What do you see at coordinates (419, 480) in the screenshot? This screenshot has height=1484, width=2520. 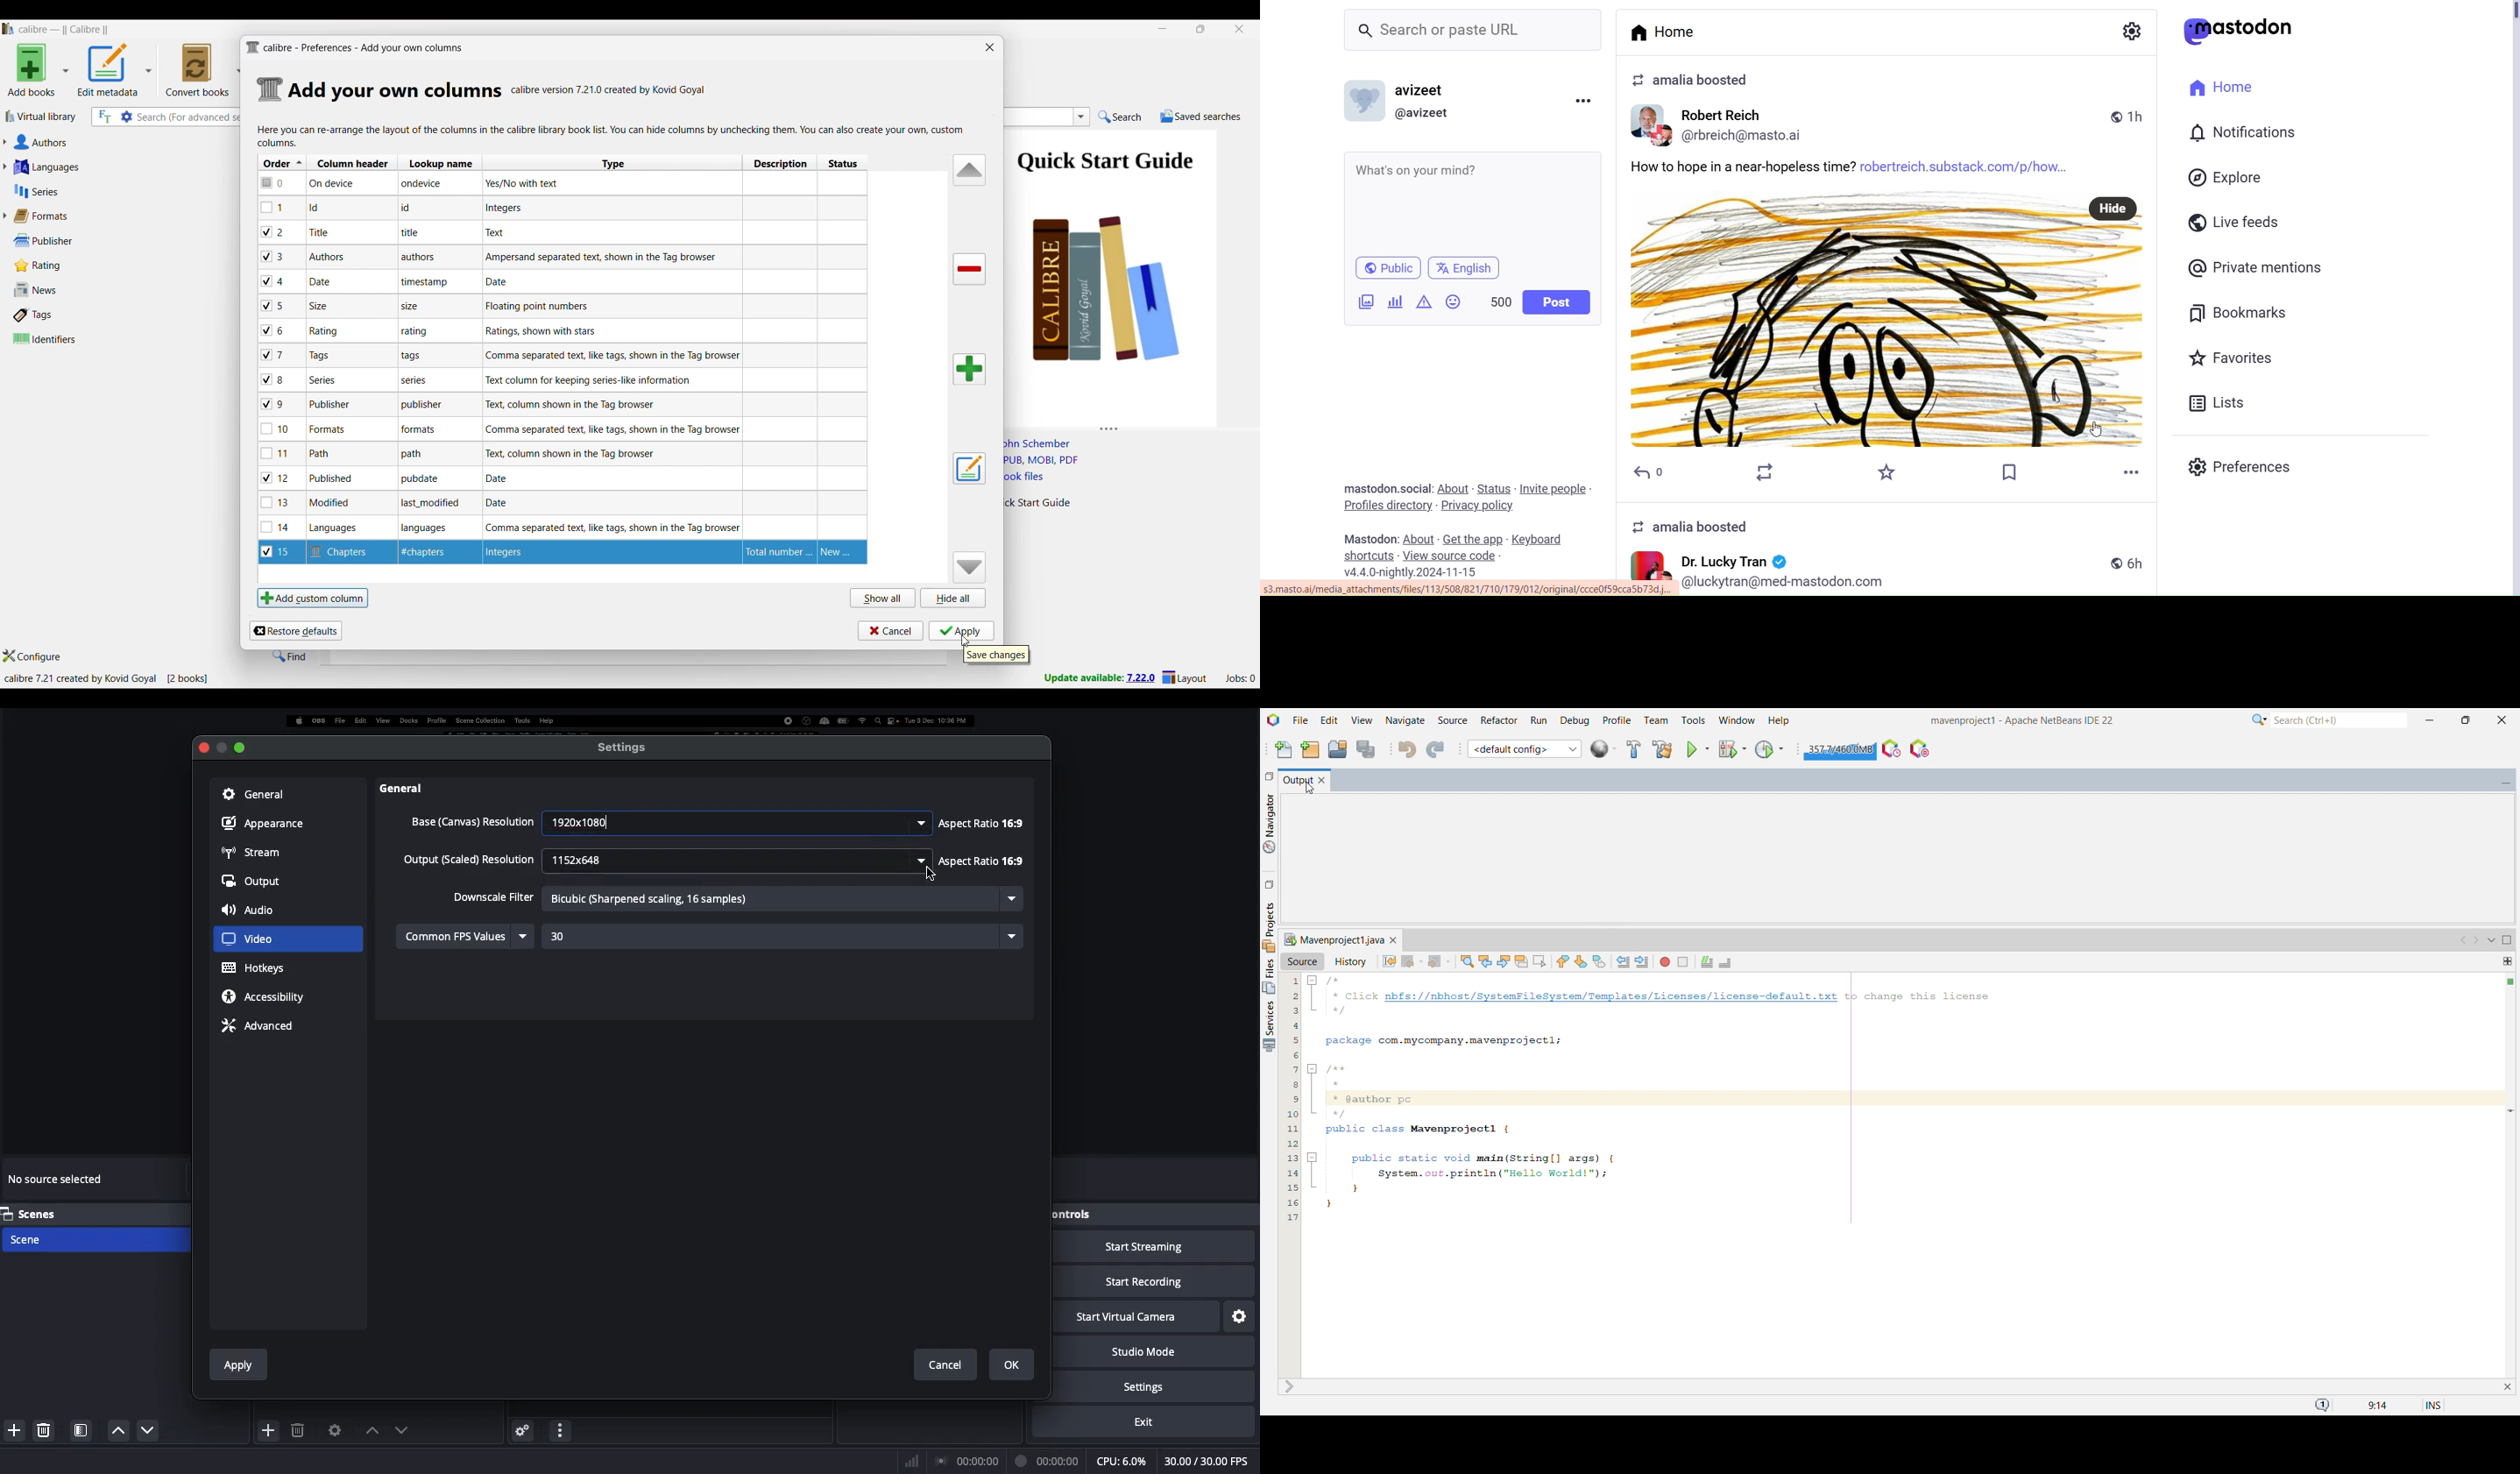 I see `note` at bounding box center [419, 480].